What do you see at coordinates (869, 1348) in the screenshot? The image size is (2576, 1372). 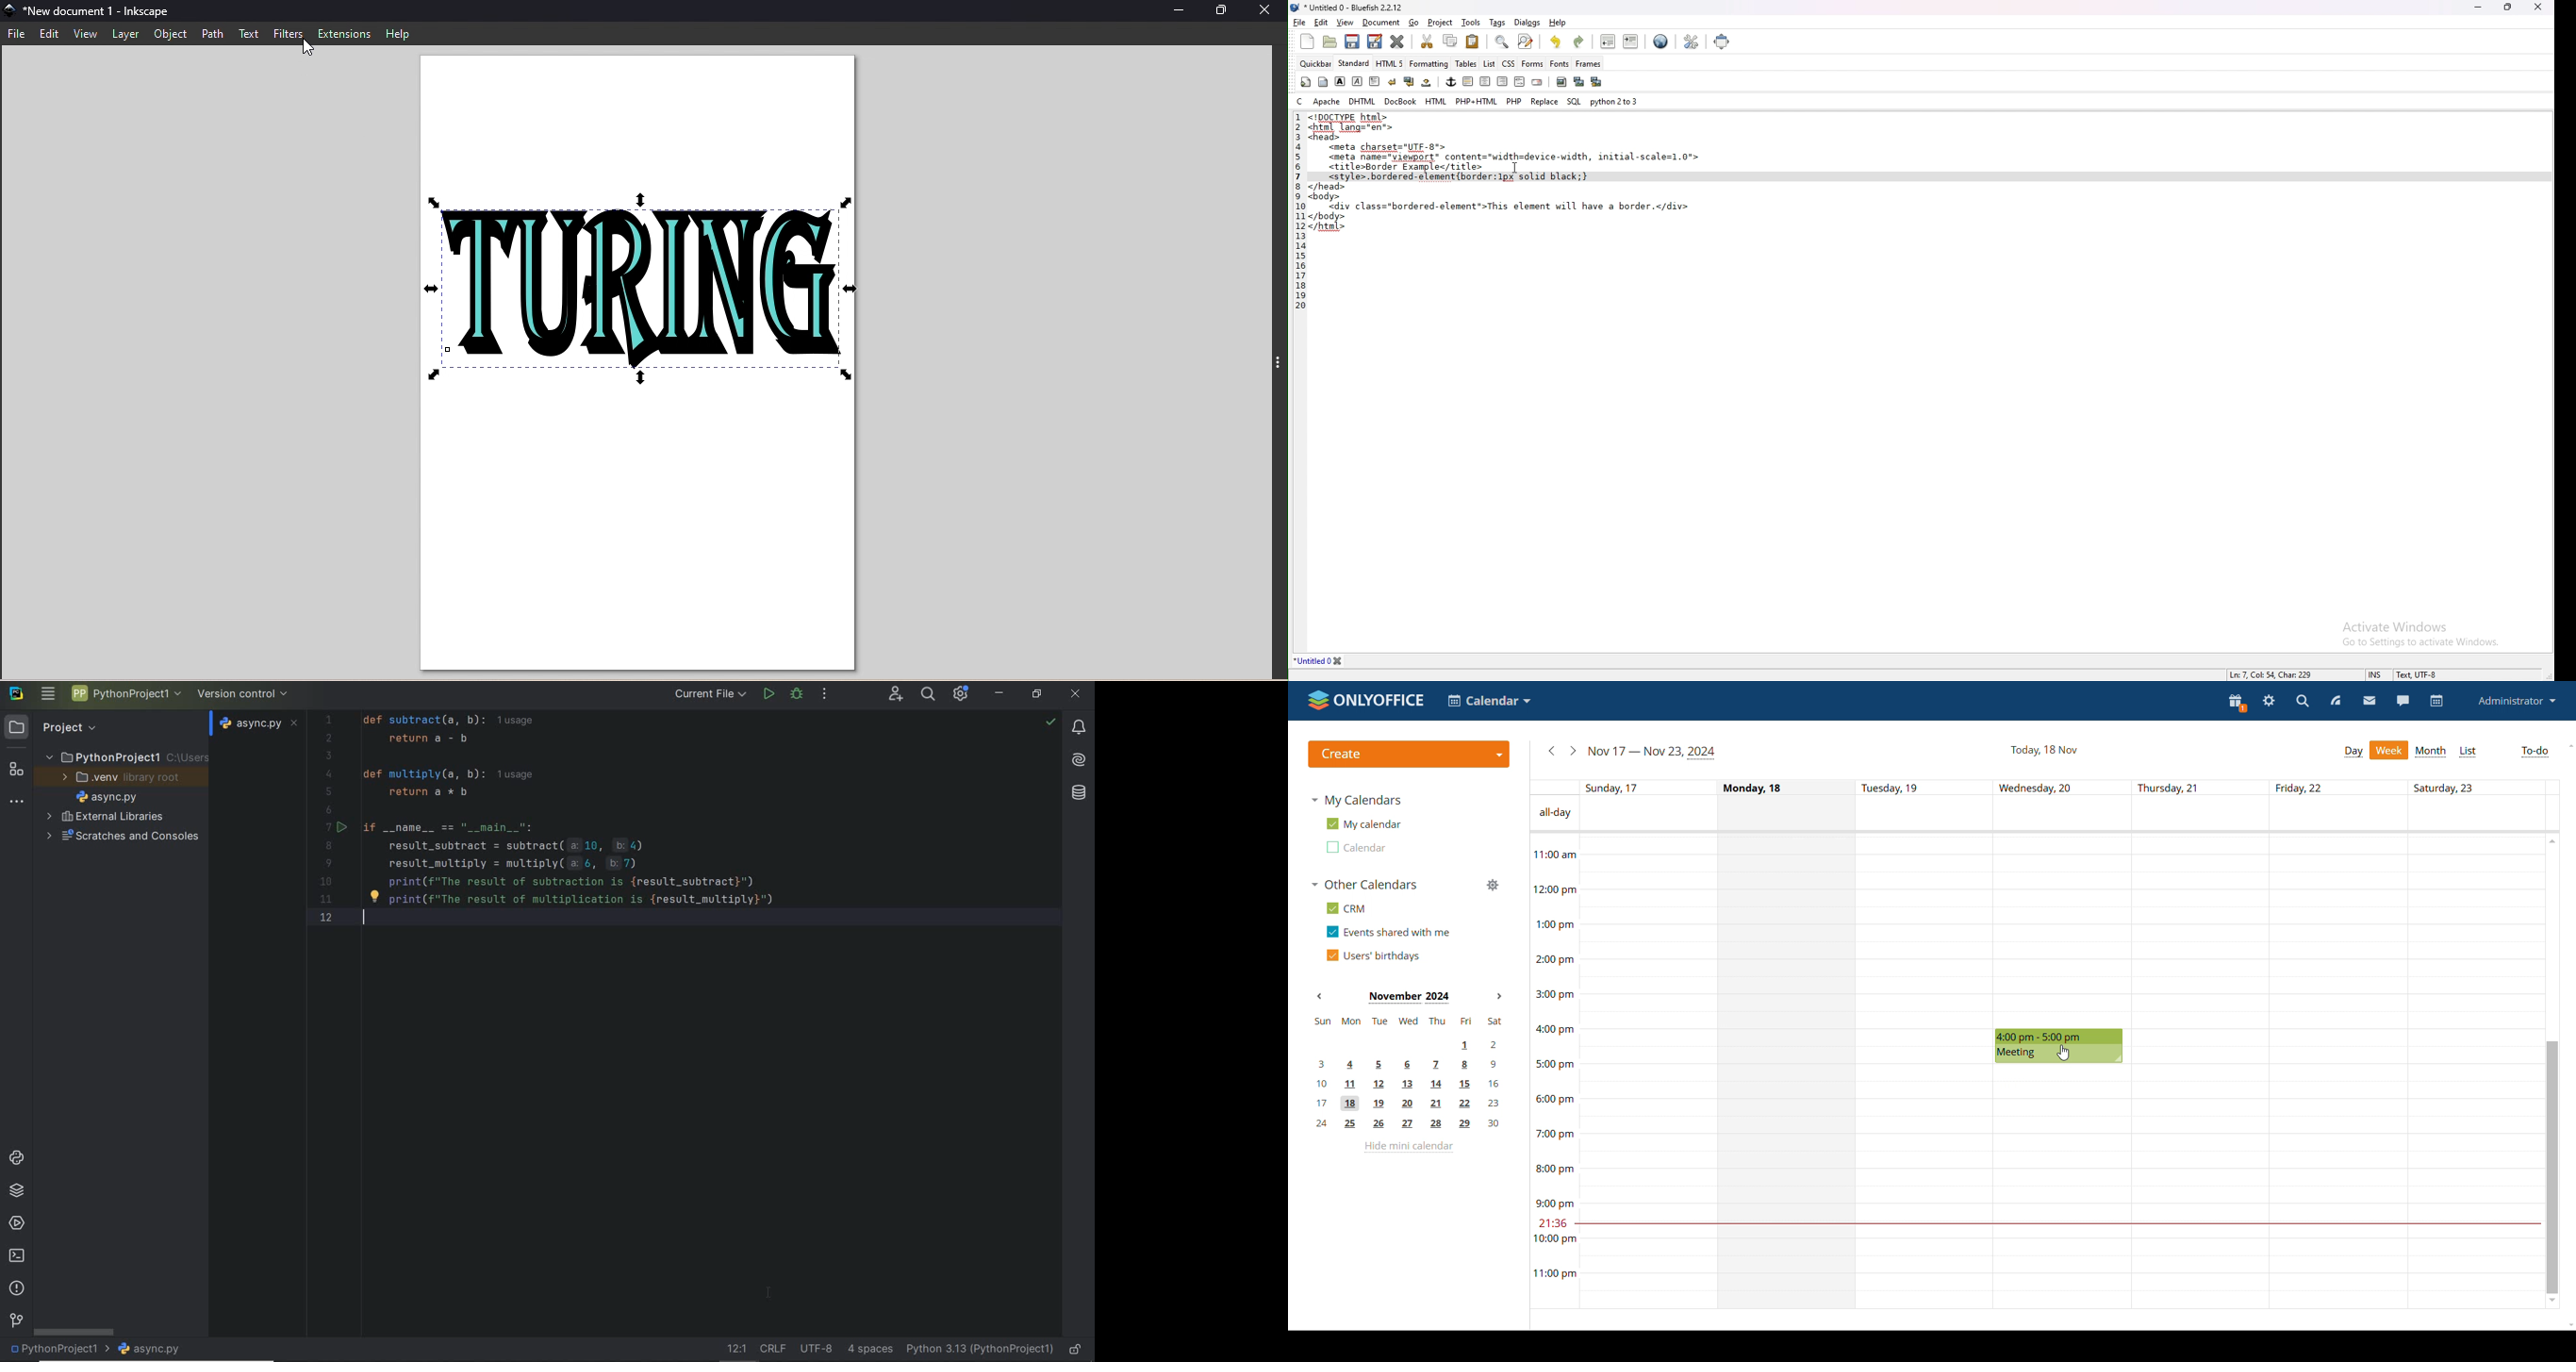 I see `indent` at bounding box center [869, 1348].